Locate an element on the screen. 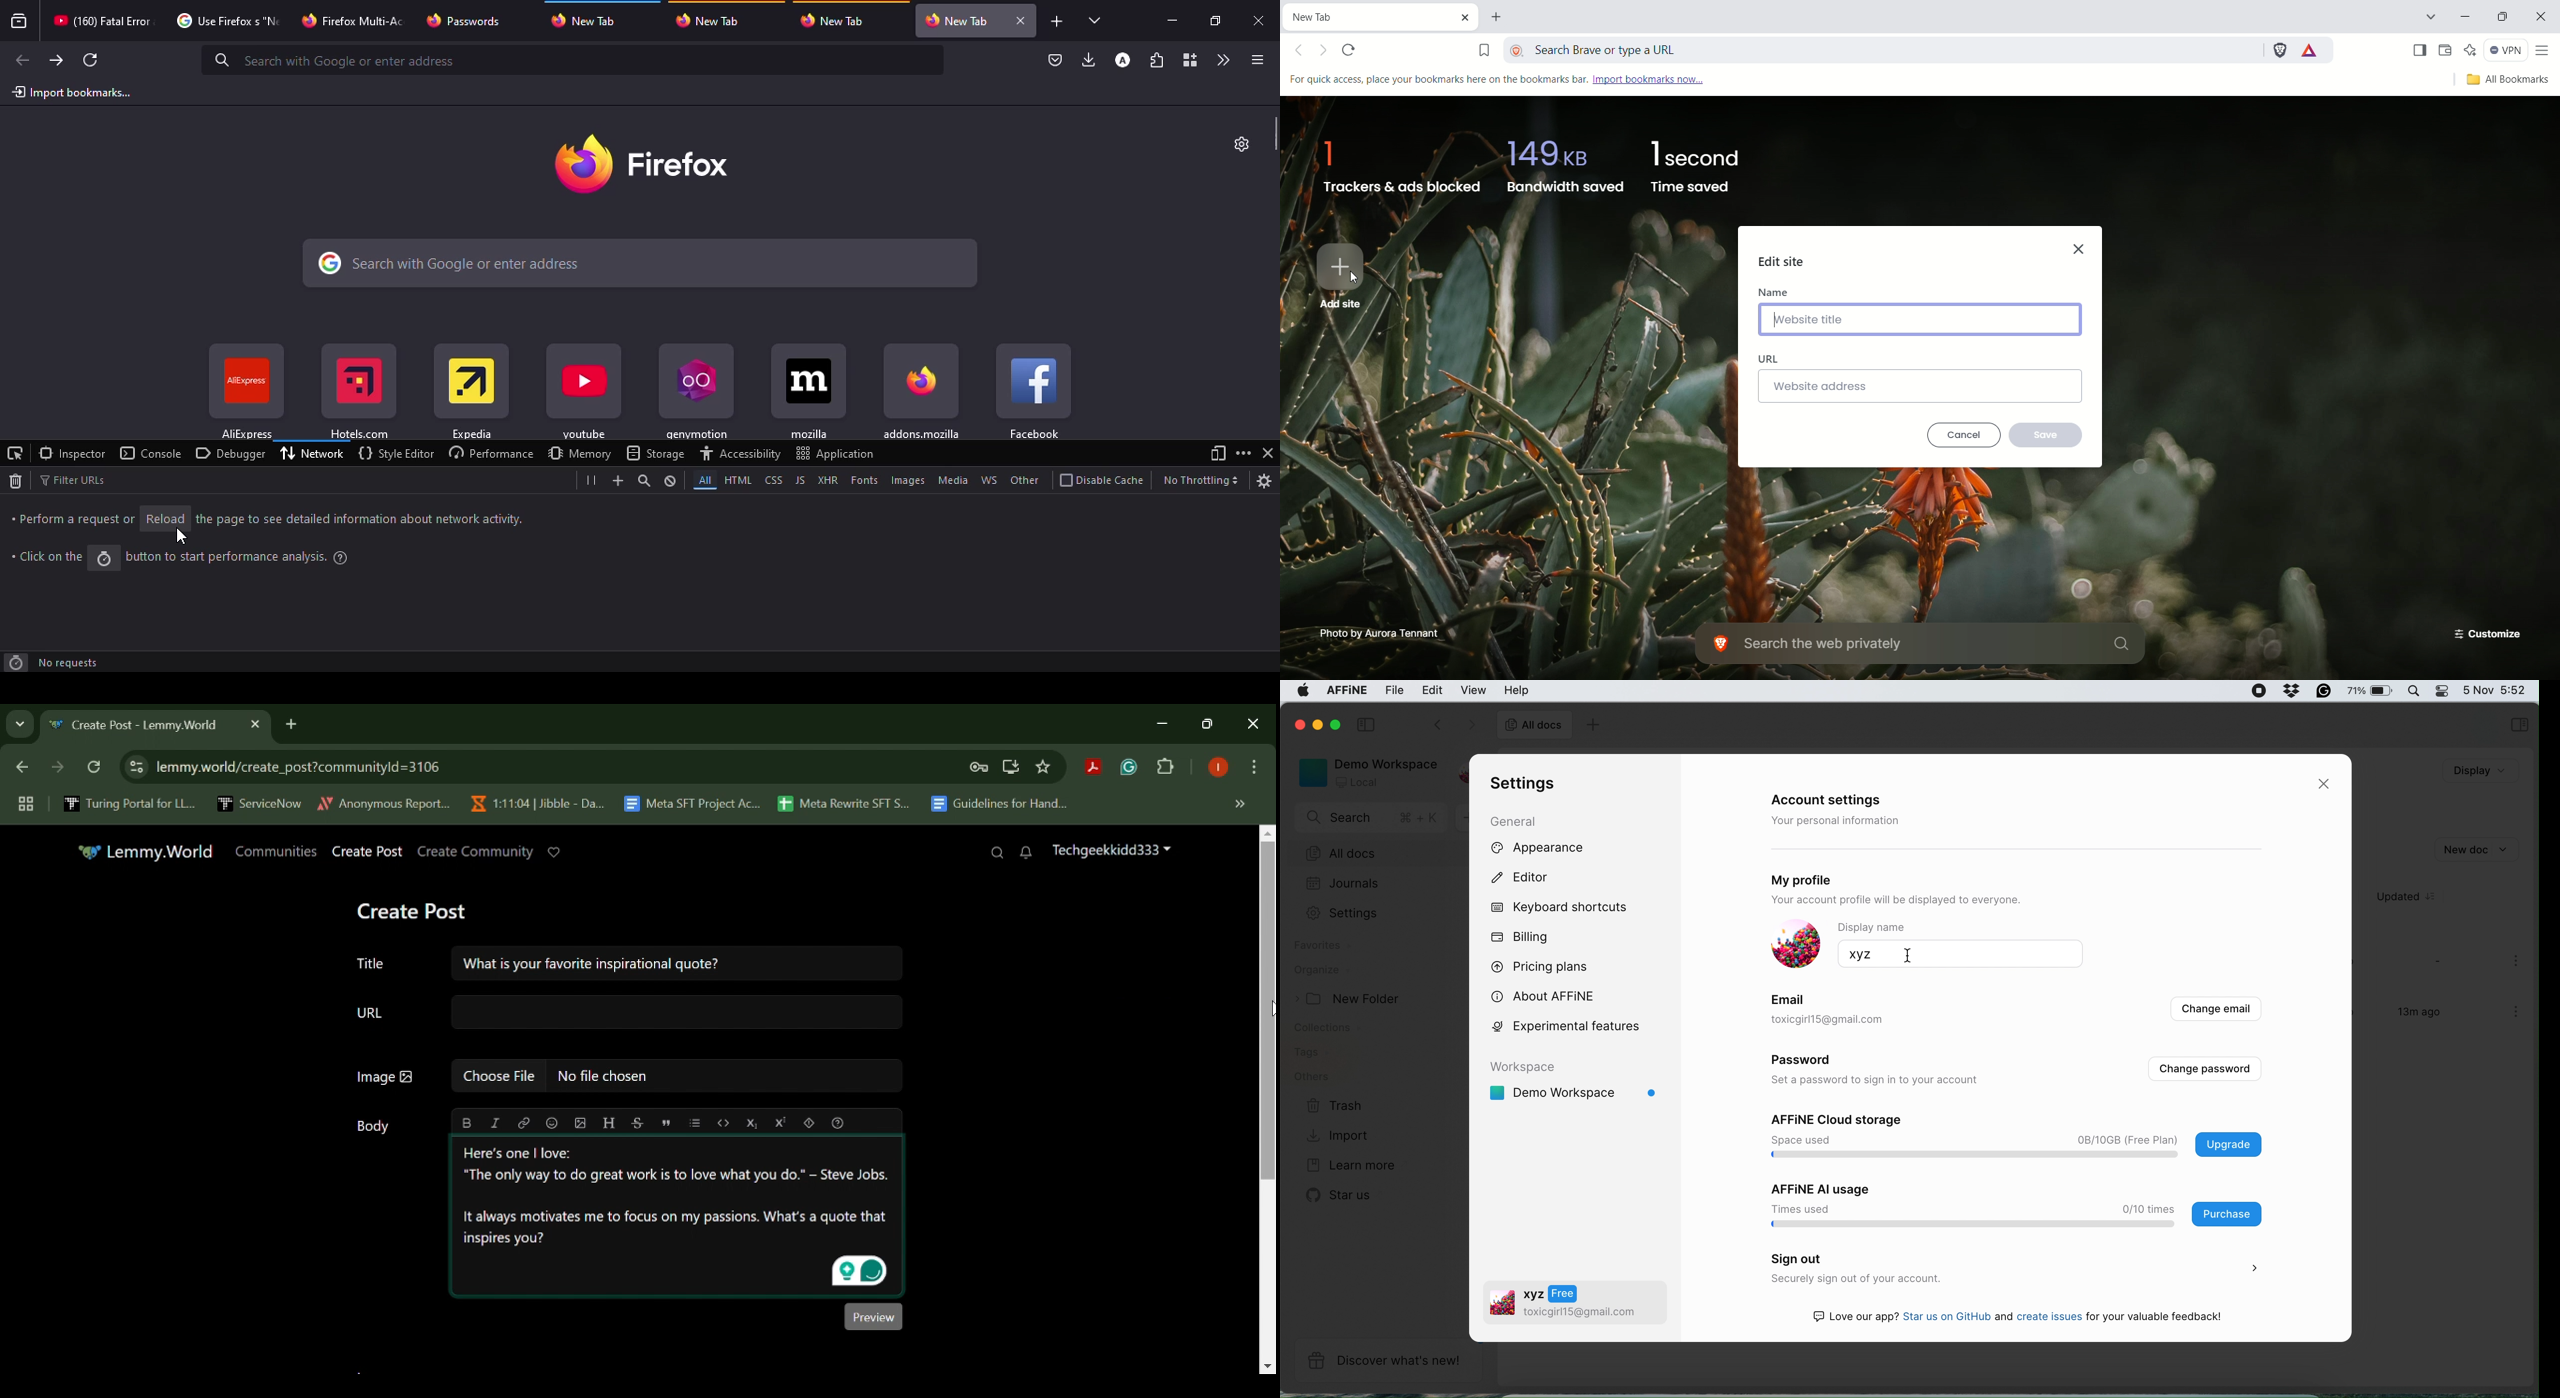 This screenshot has width=2576, height=1400. 75% is located at coordinates (2370, 692).